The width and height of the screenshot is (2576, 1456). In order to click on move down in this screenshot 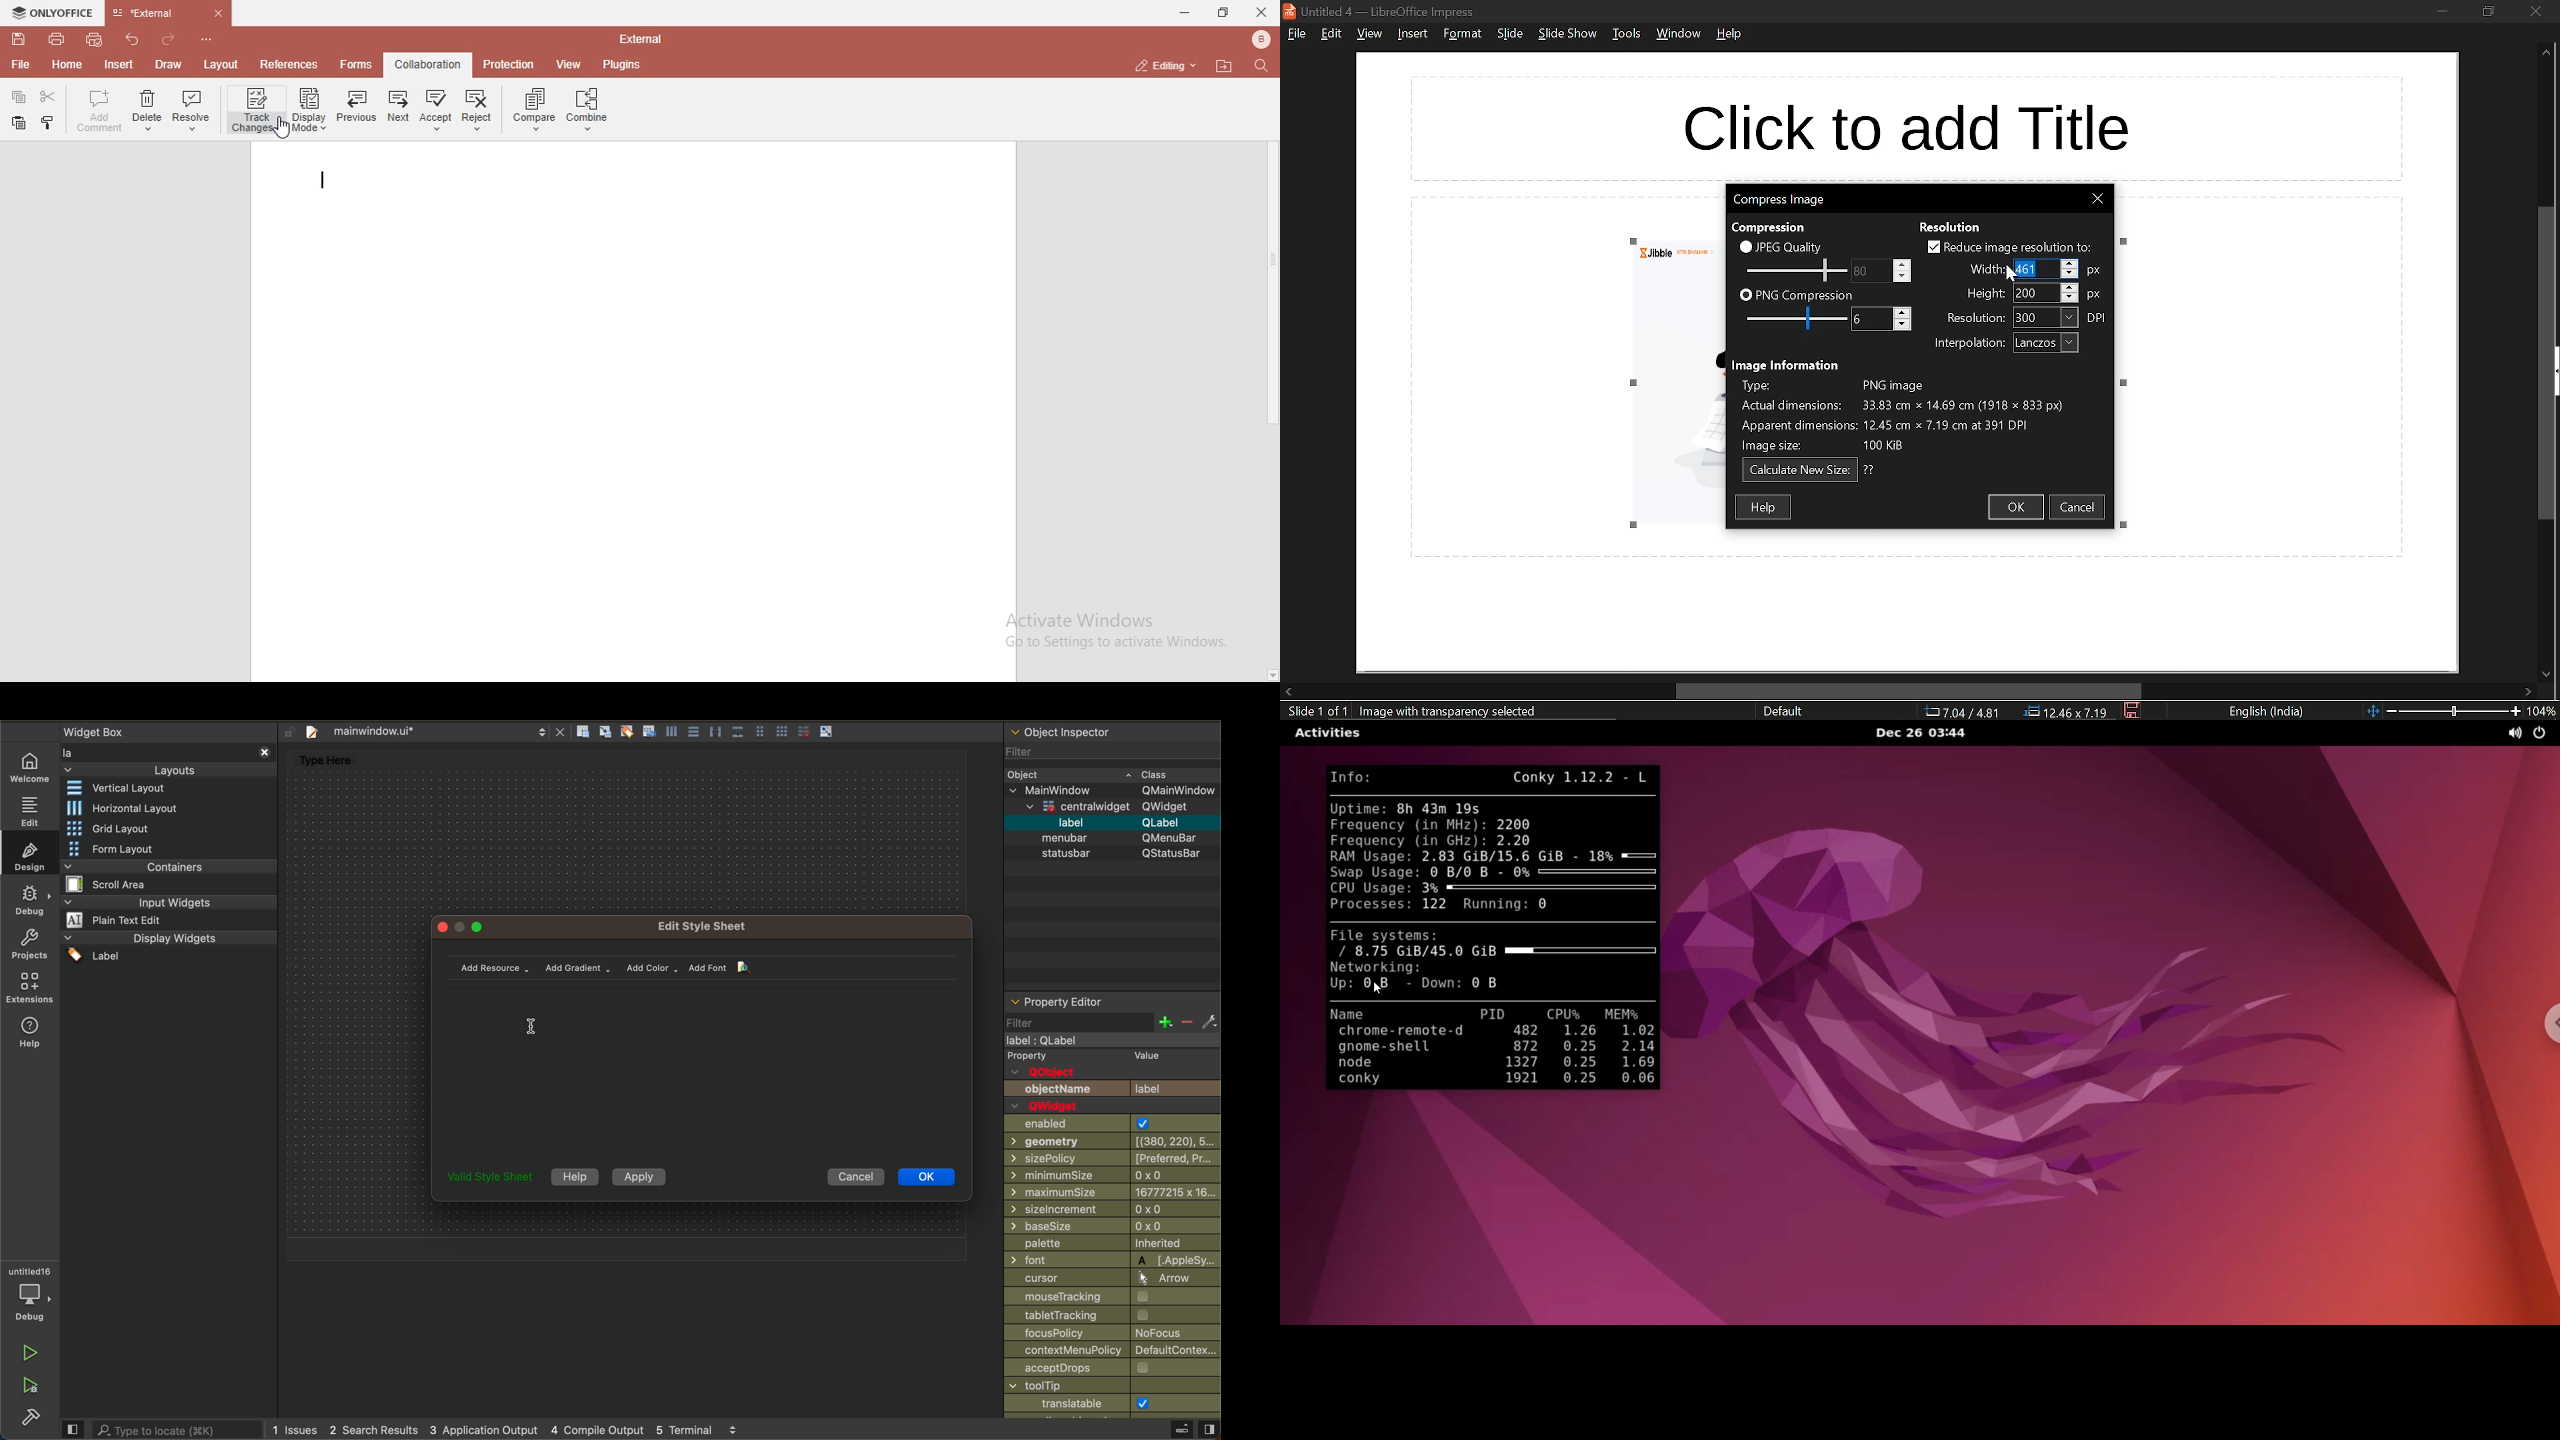, I will do `click(2544, 672)`.